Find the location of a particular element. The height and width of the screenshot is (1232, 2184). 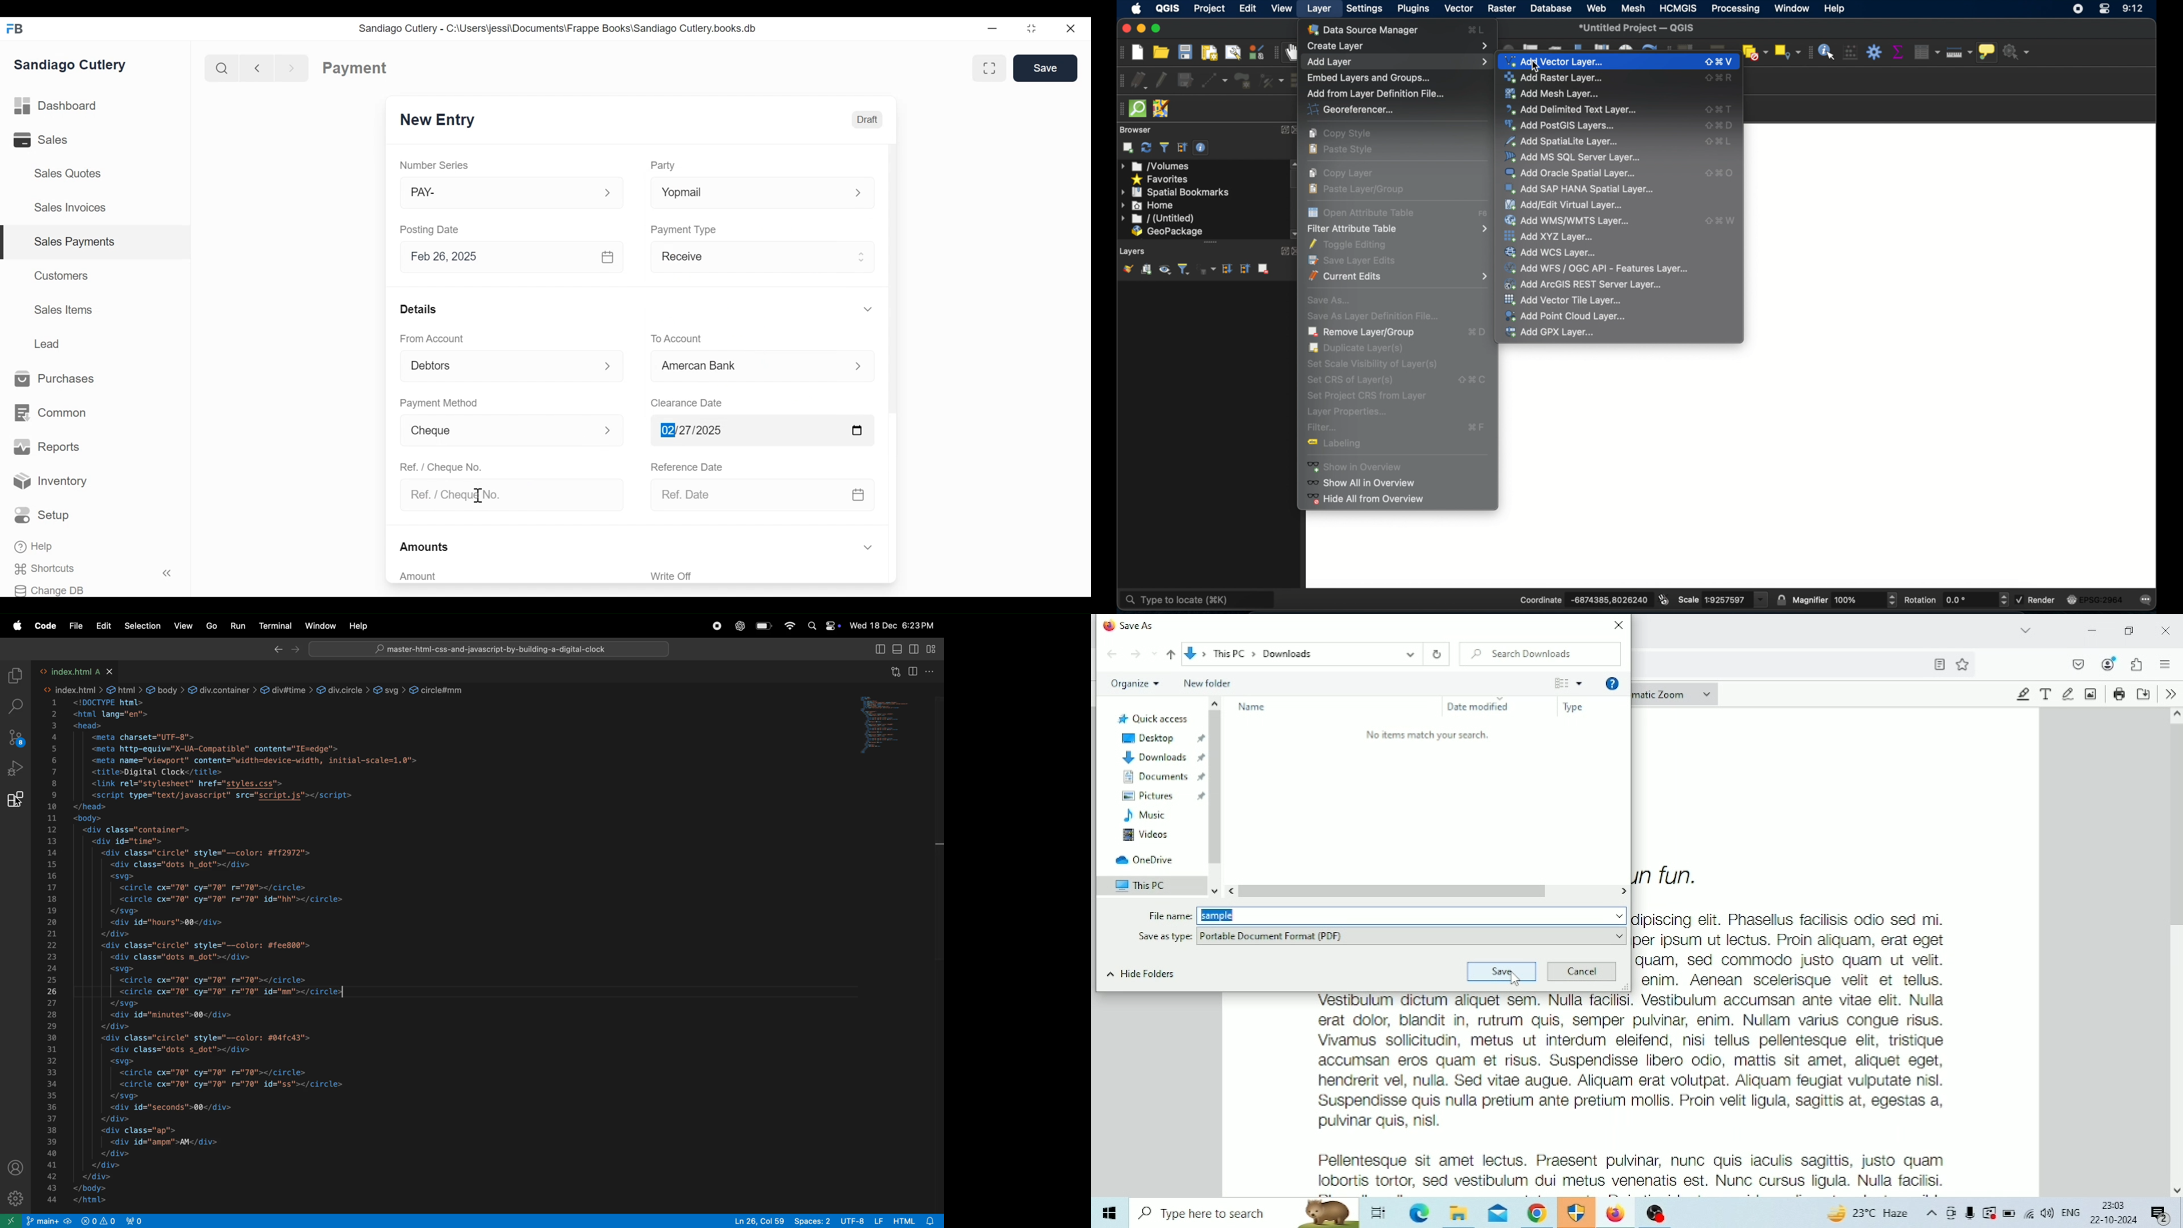

Party is located at coordinates (663, 165).